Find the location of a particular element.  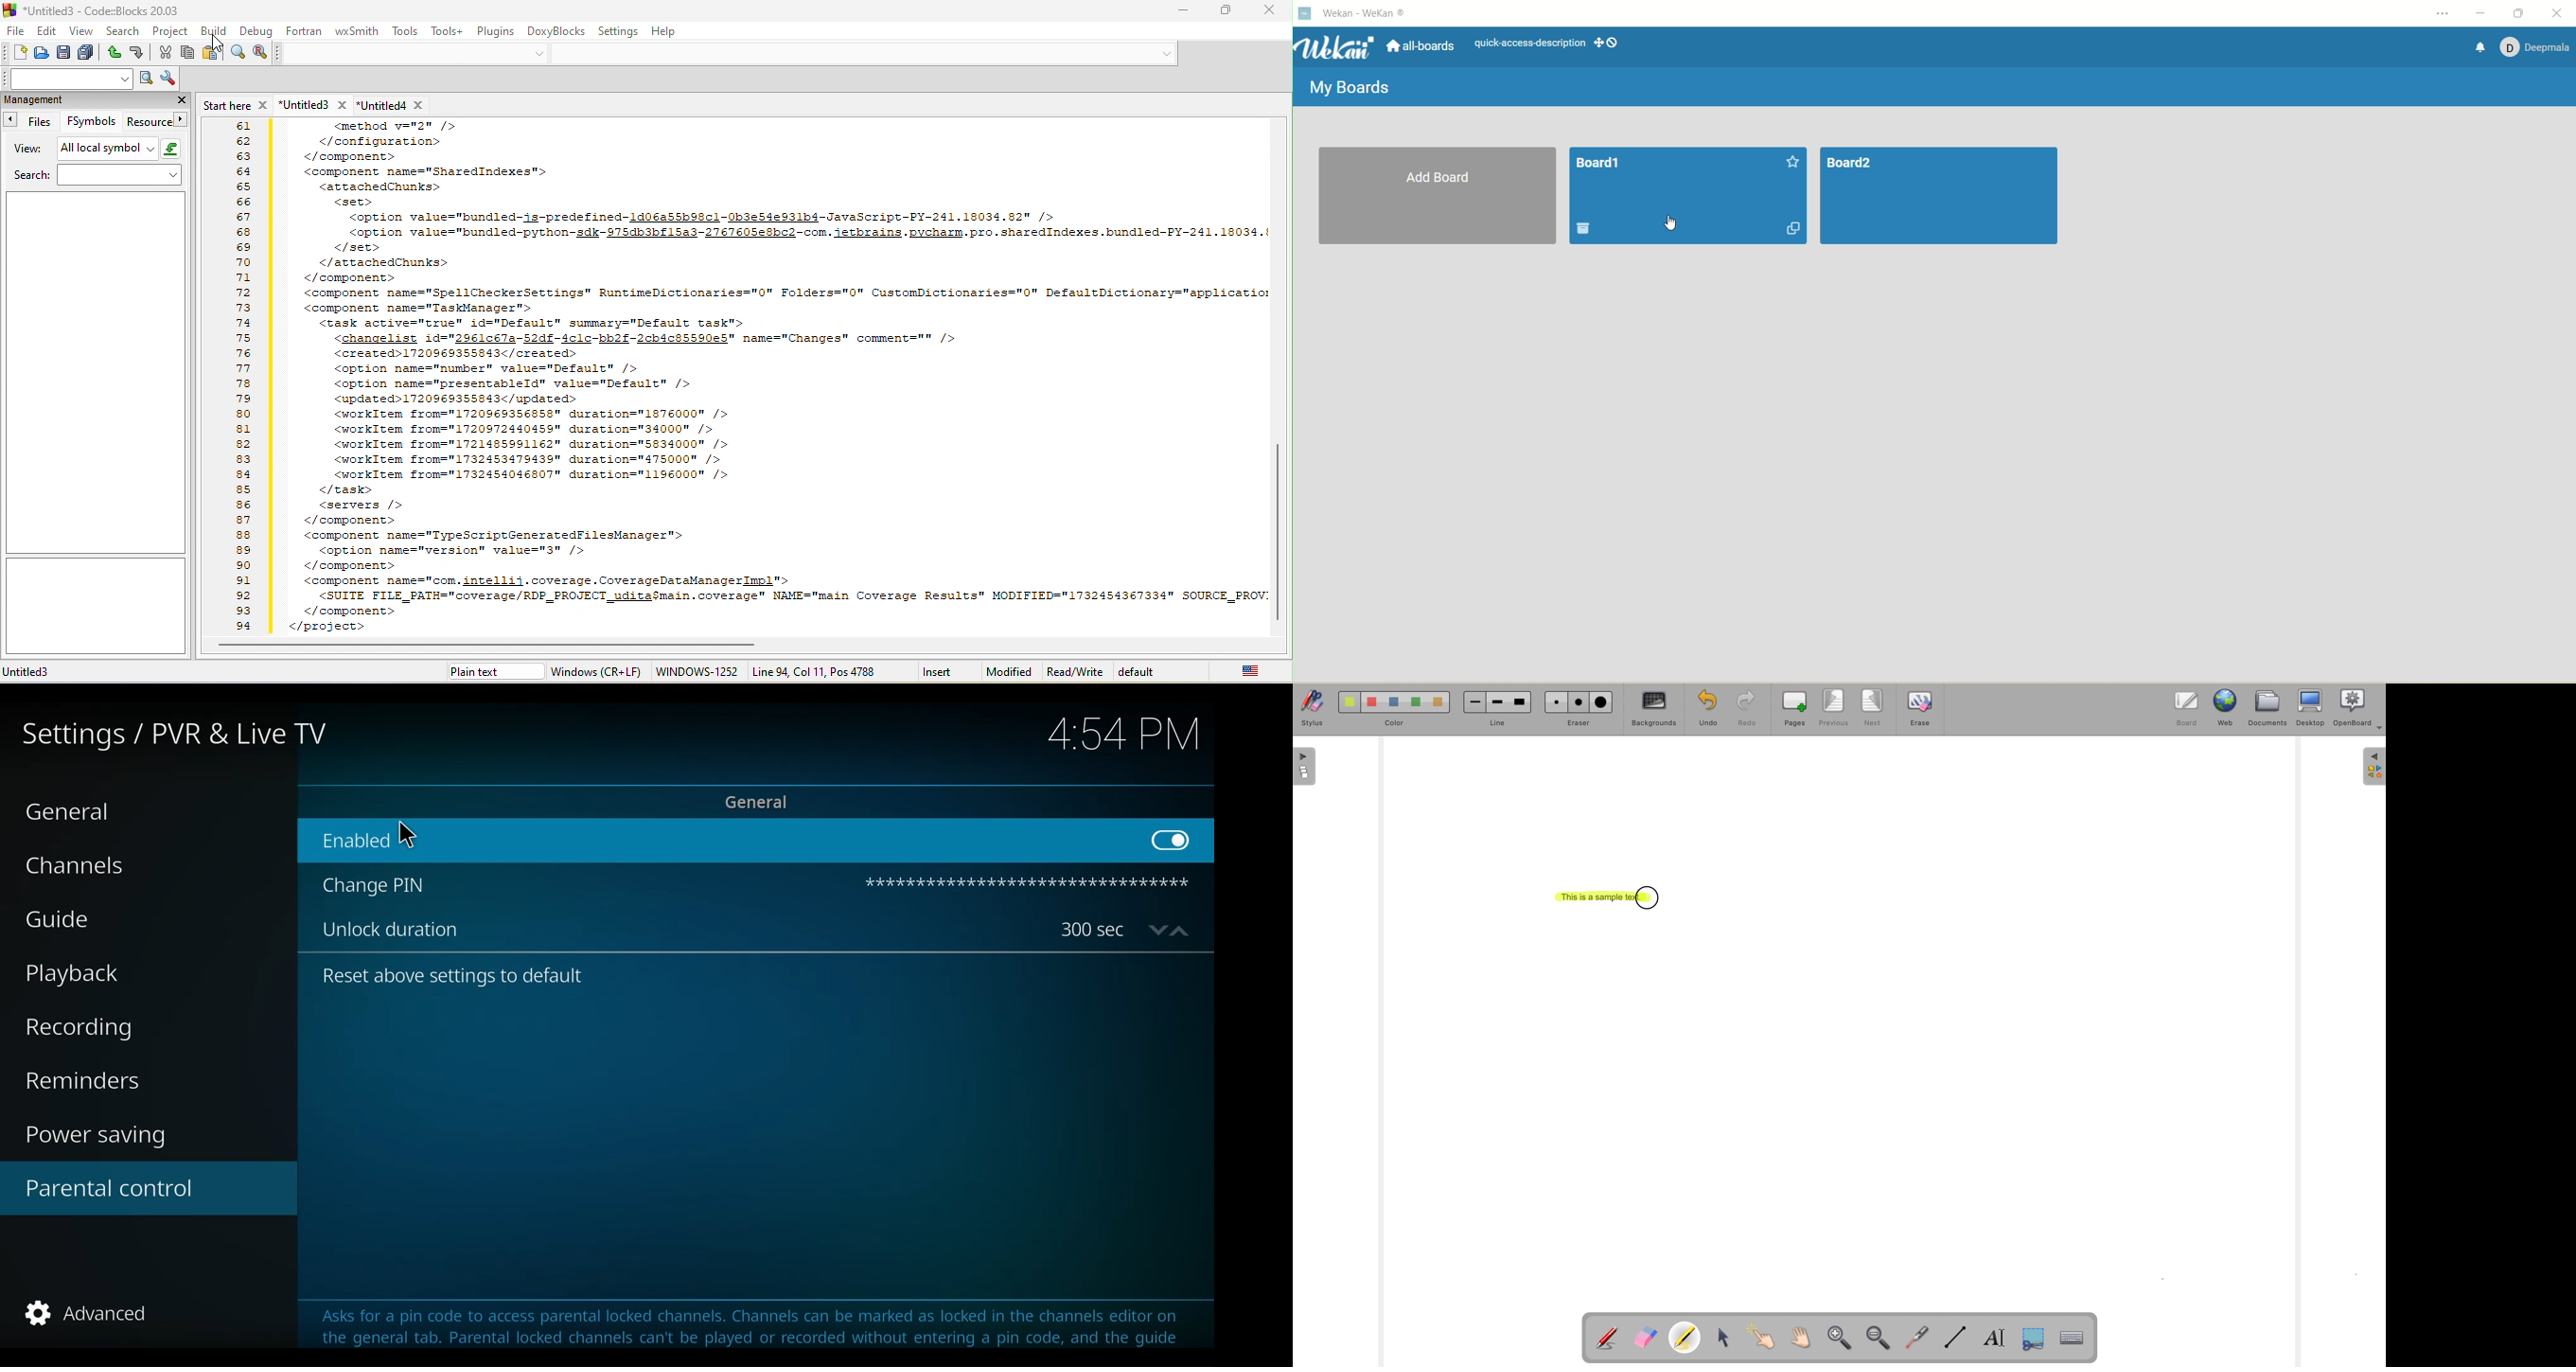

Pin is located at coordinates (1027, 885).